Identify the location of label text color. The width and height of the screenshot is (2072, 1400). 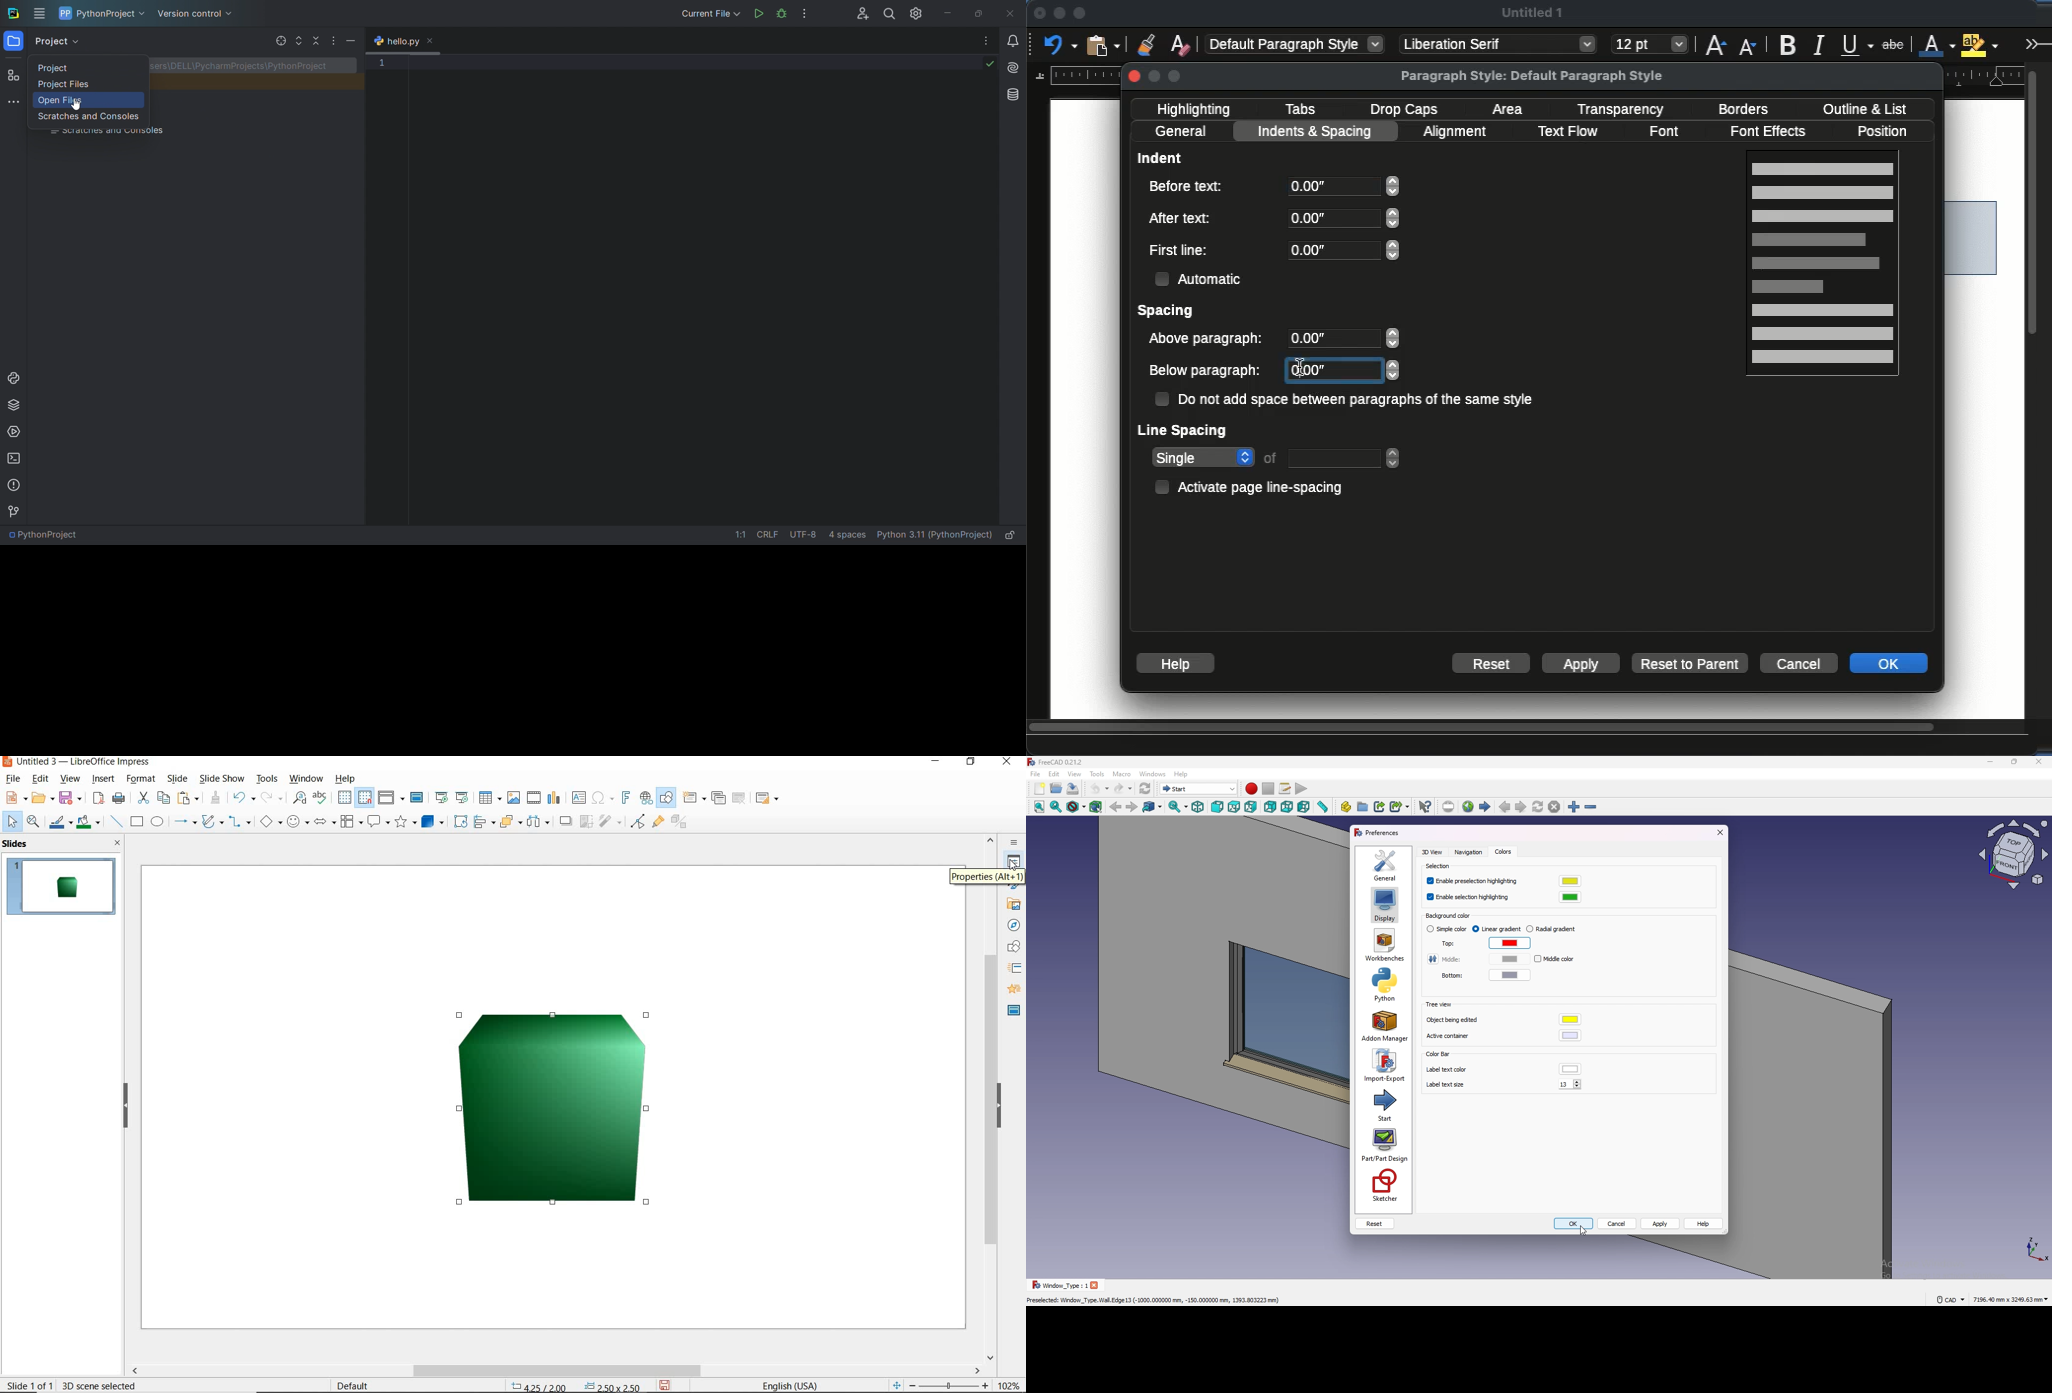
(1571, 1069).